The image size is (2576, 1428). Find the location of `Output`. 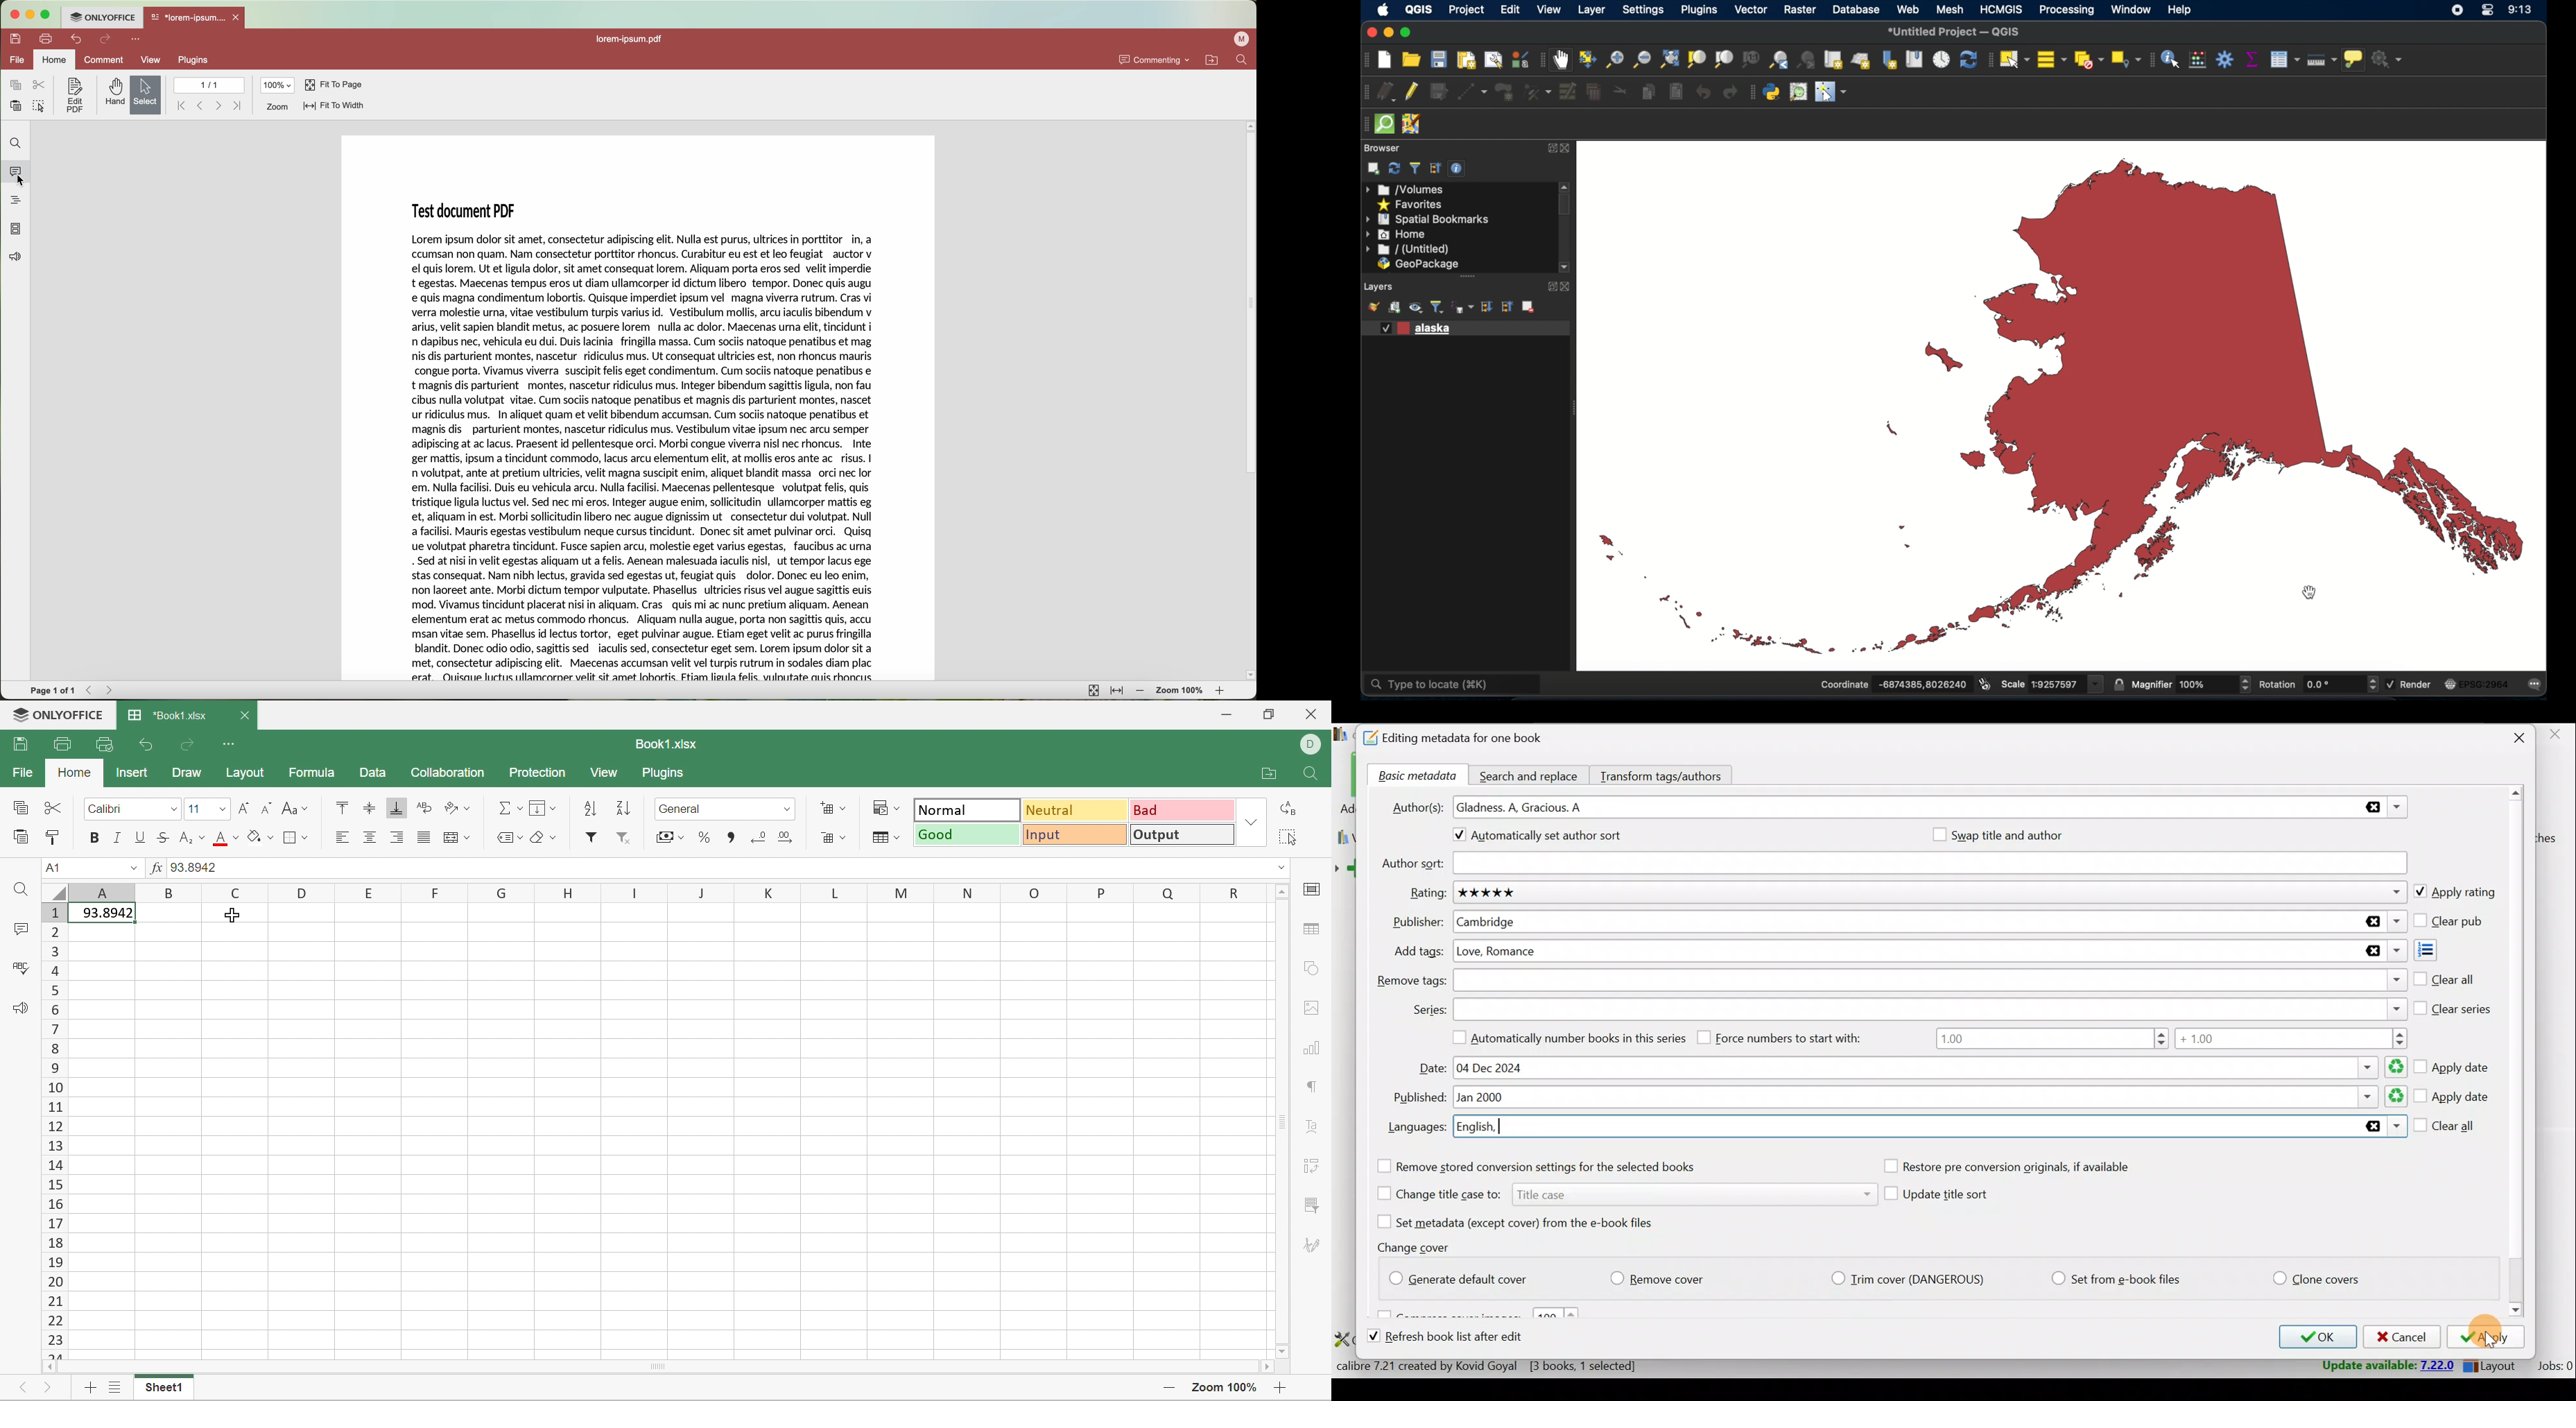

Output is located at coordinates (1182, 834).